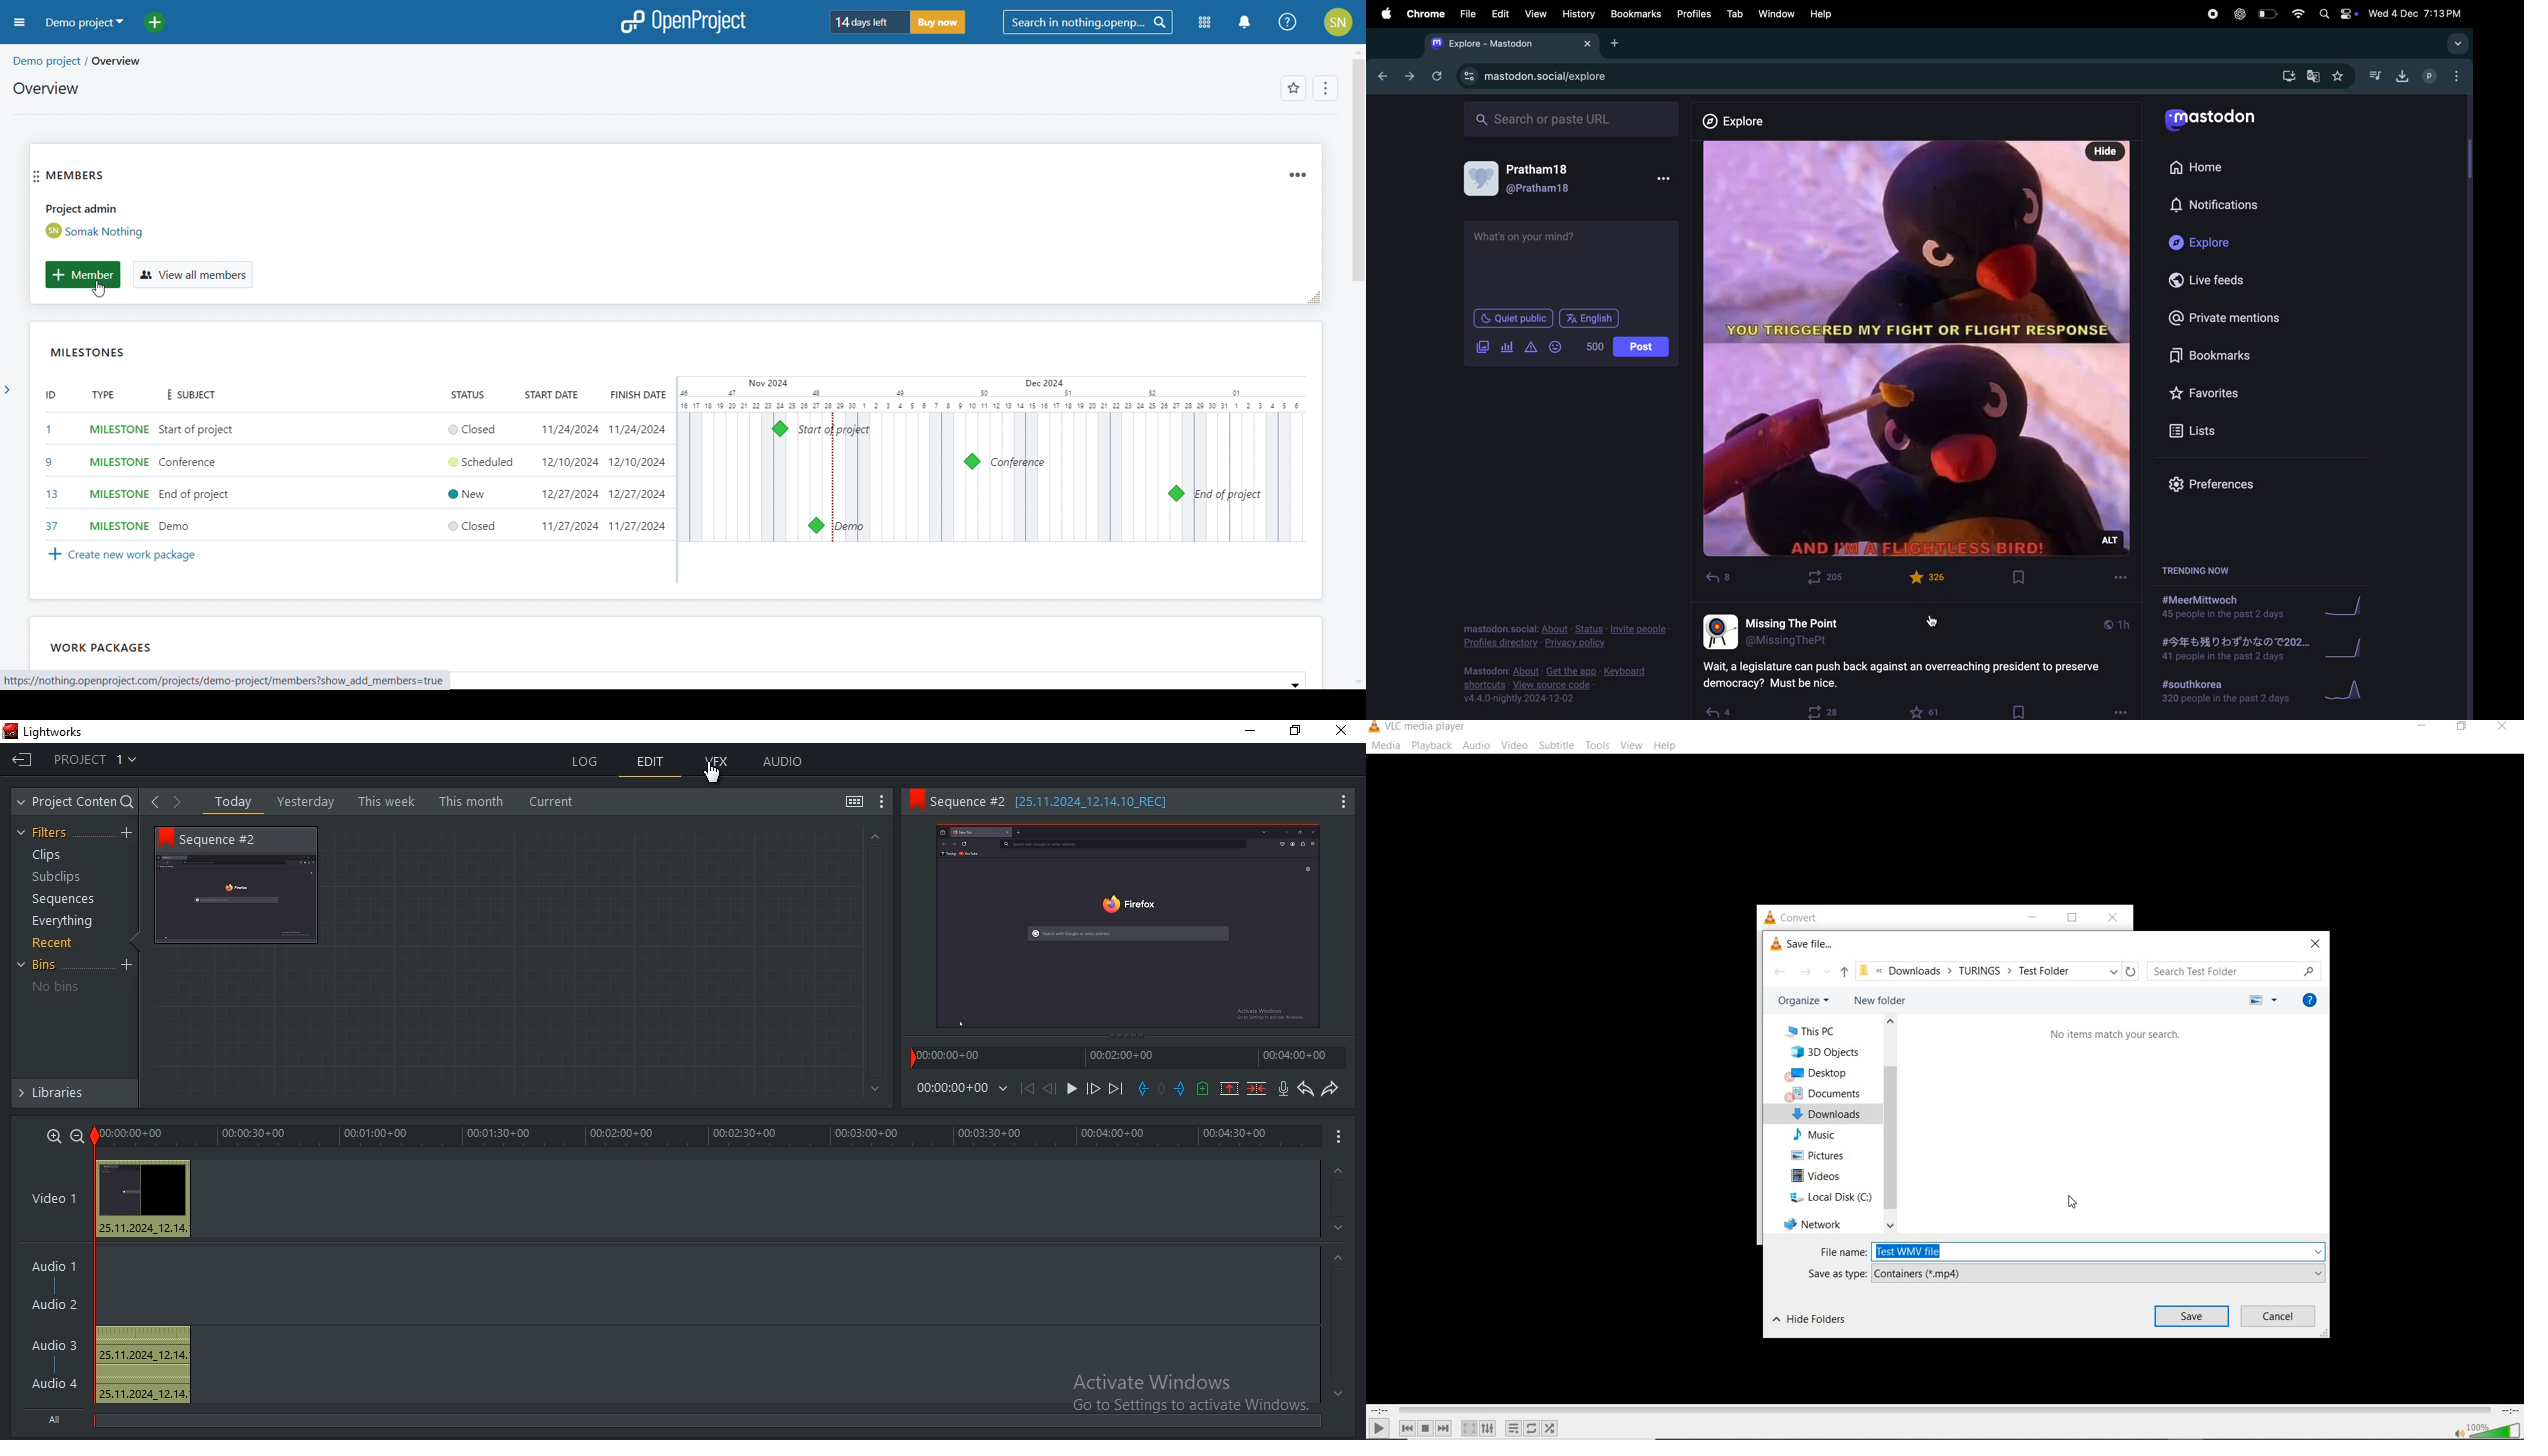  Describe the element at coordinates (94, 646) in the screenshot. I see `‘WORK PACKAGES` at that location.